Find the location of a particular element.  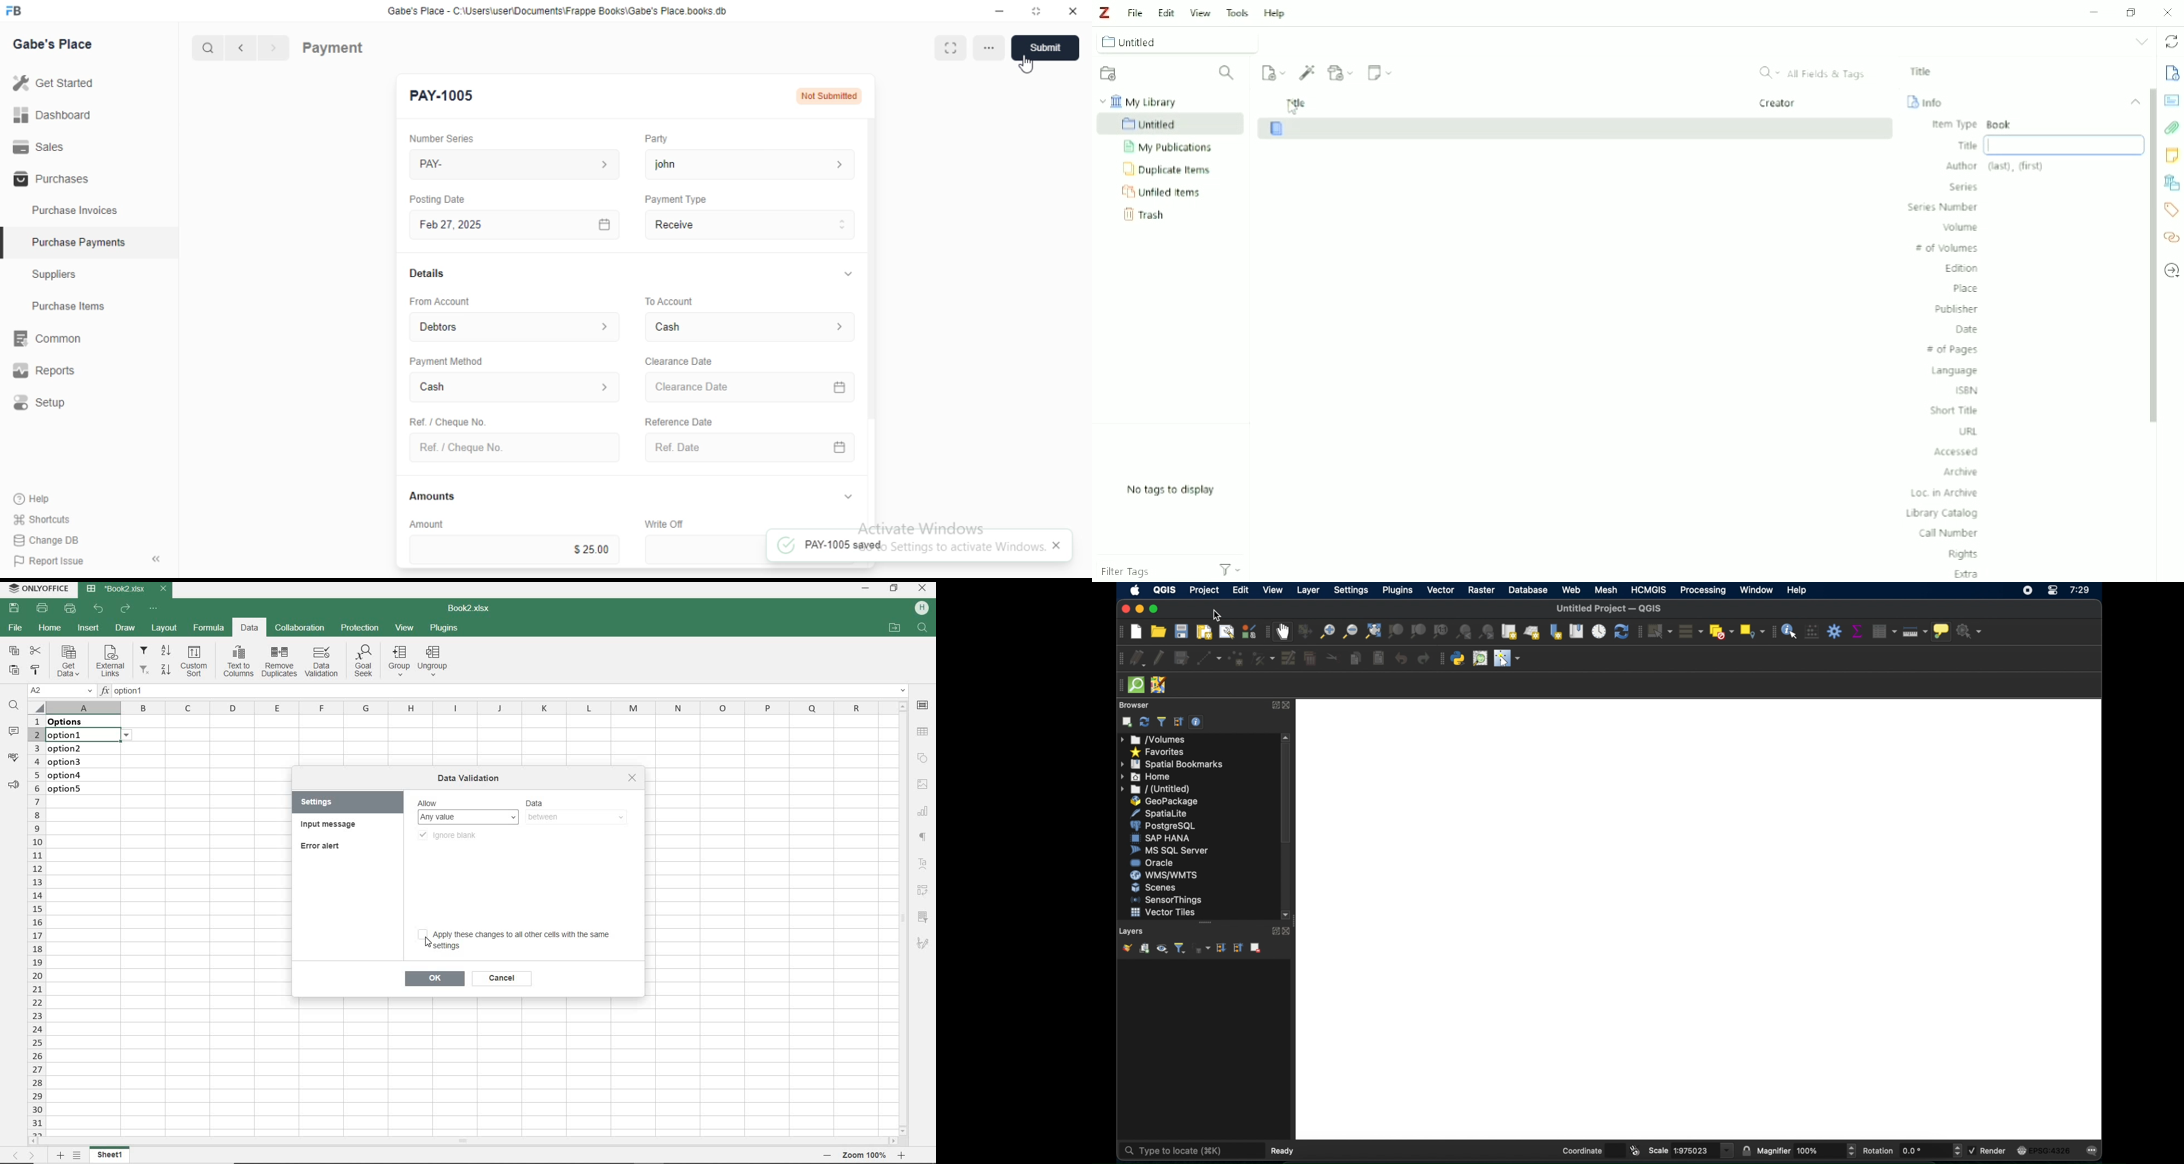

Cash is located at coordinates (515, 389).